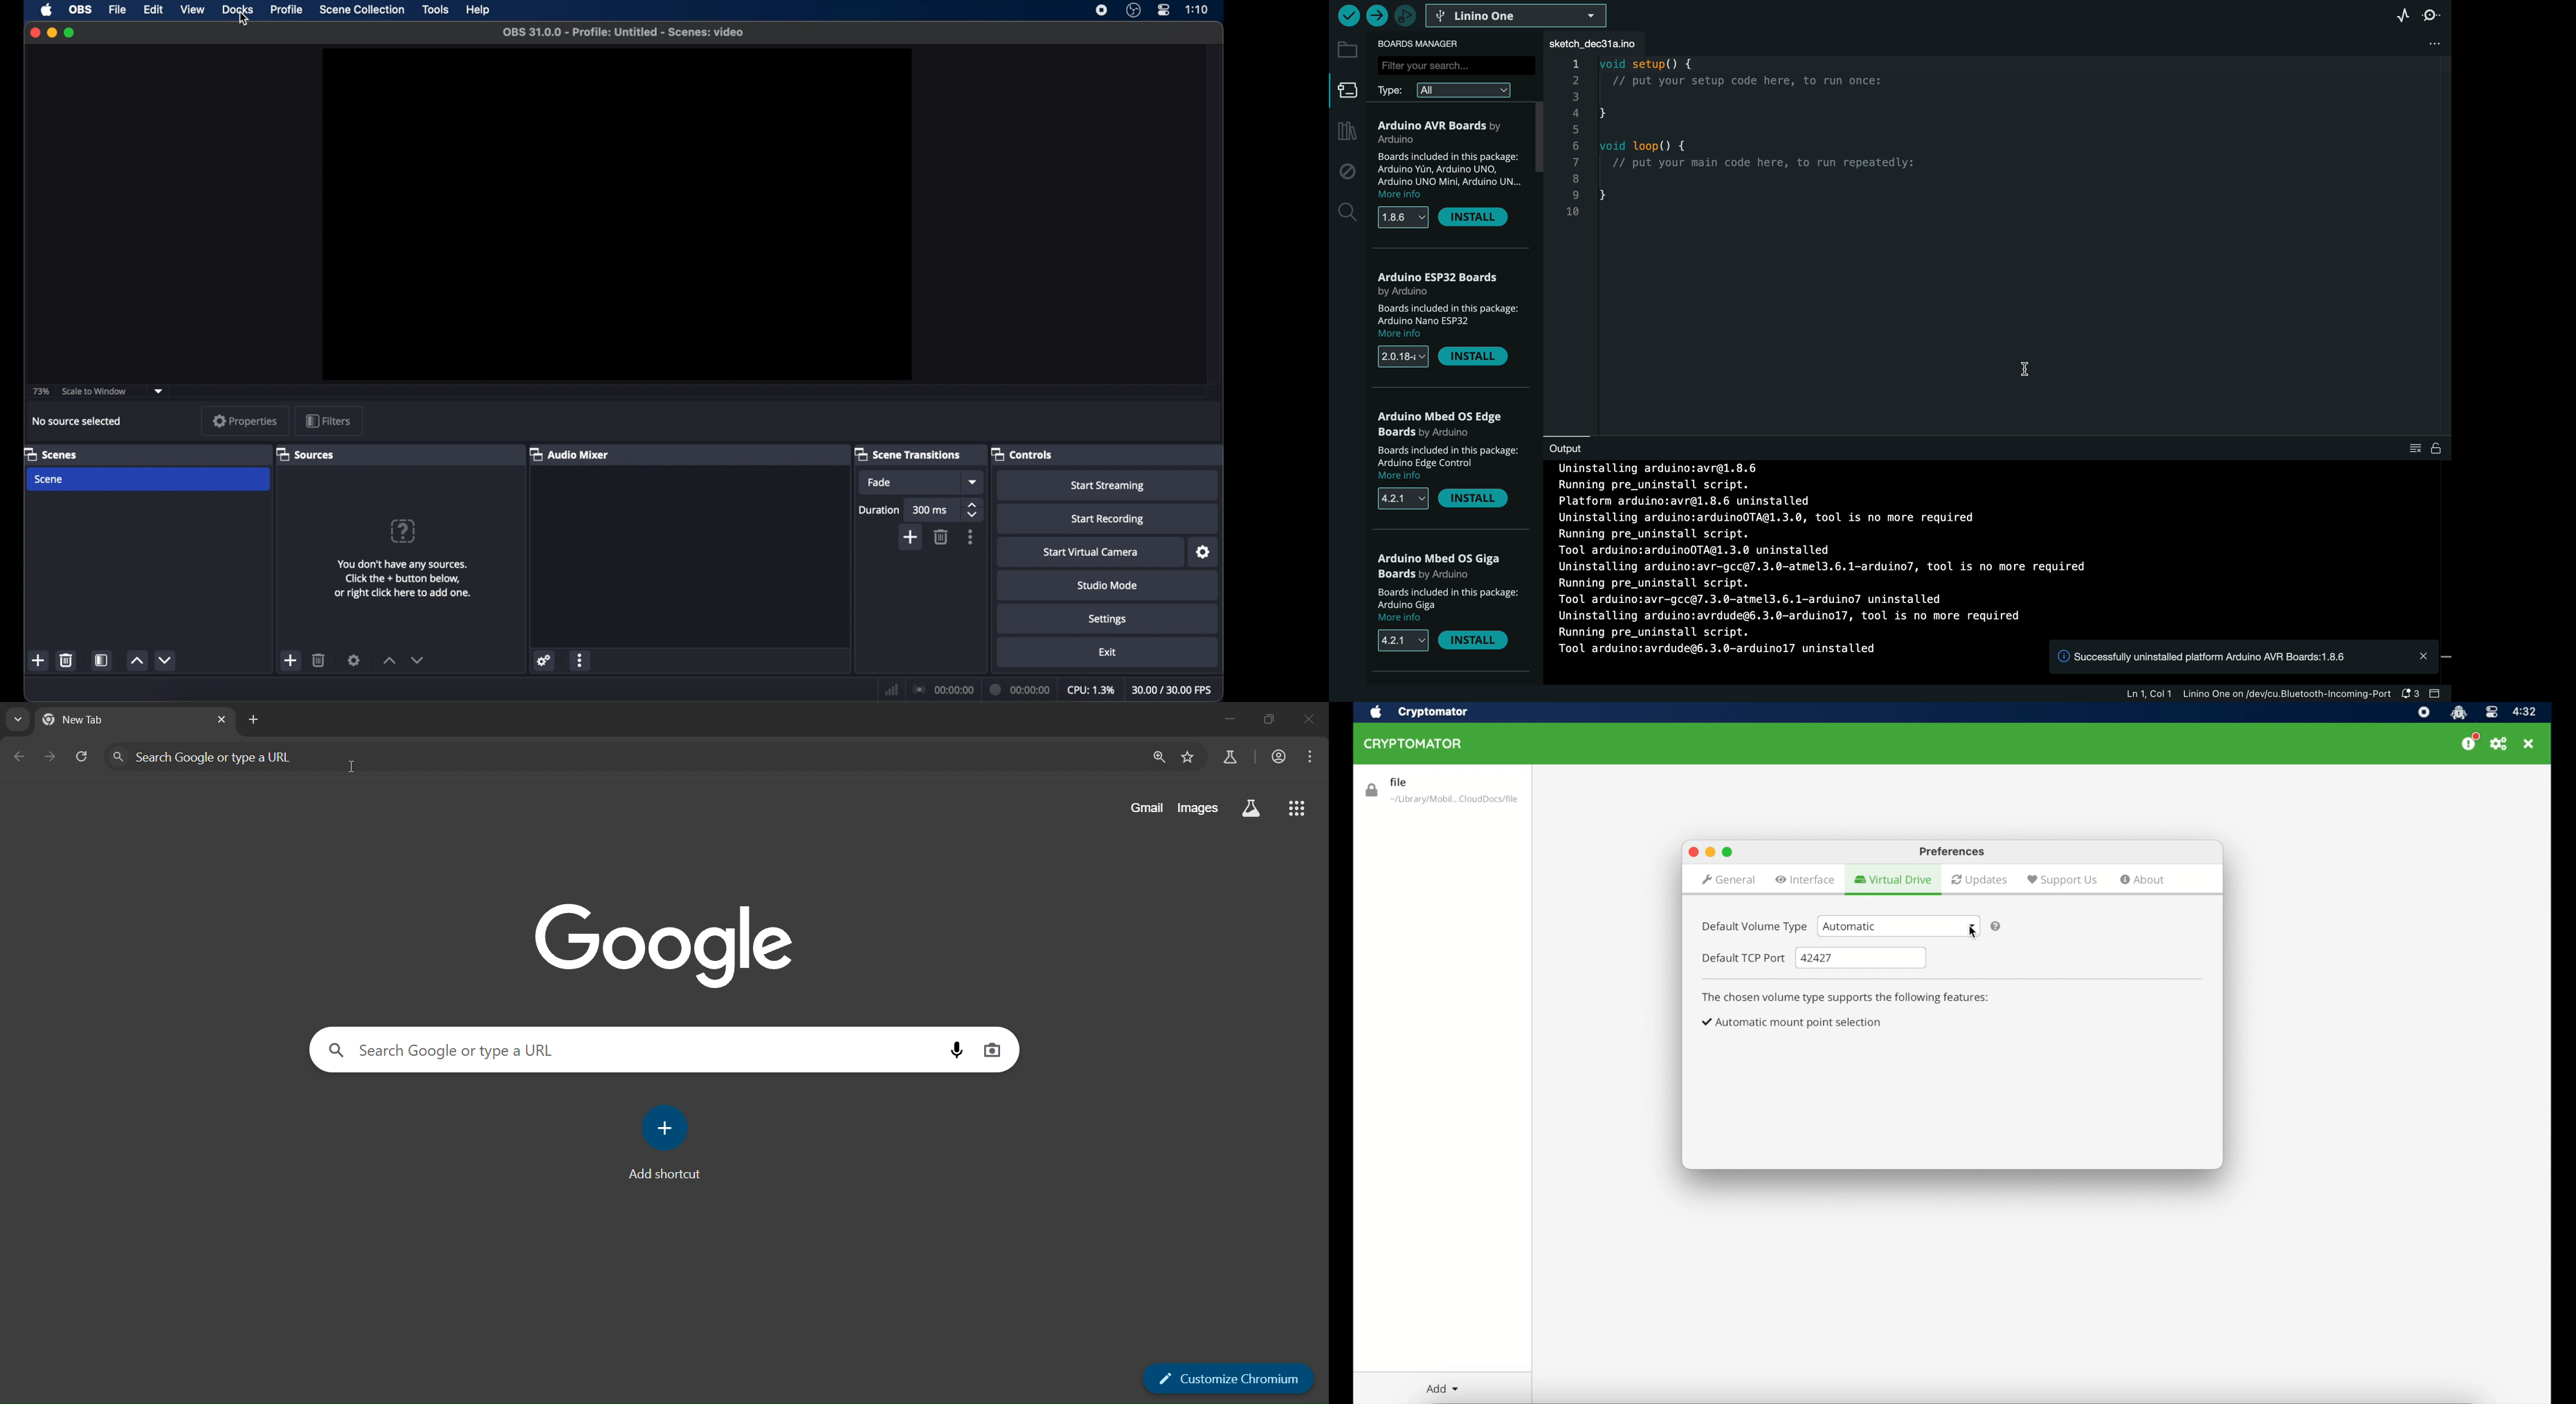  I want to click on code, so click(1767, 143).